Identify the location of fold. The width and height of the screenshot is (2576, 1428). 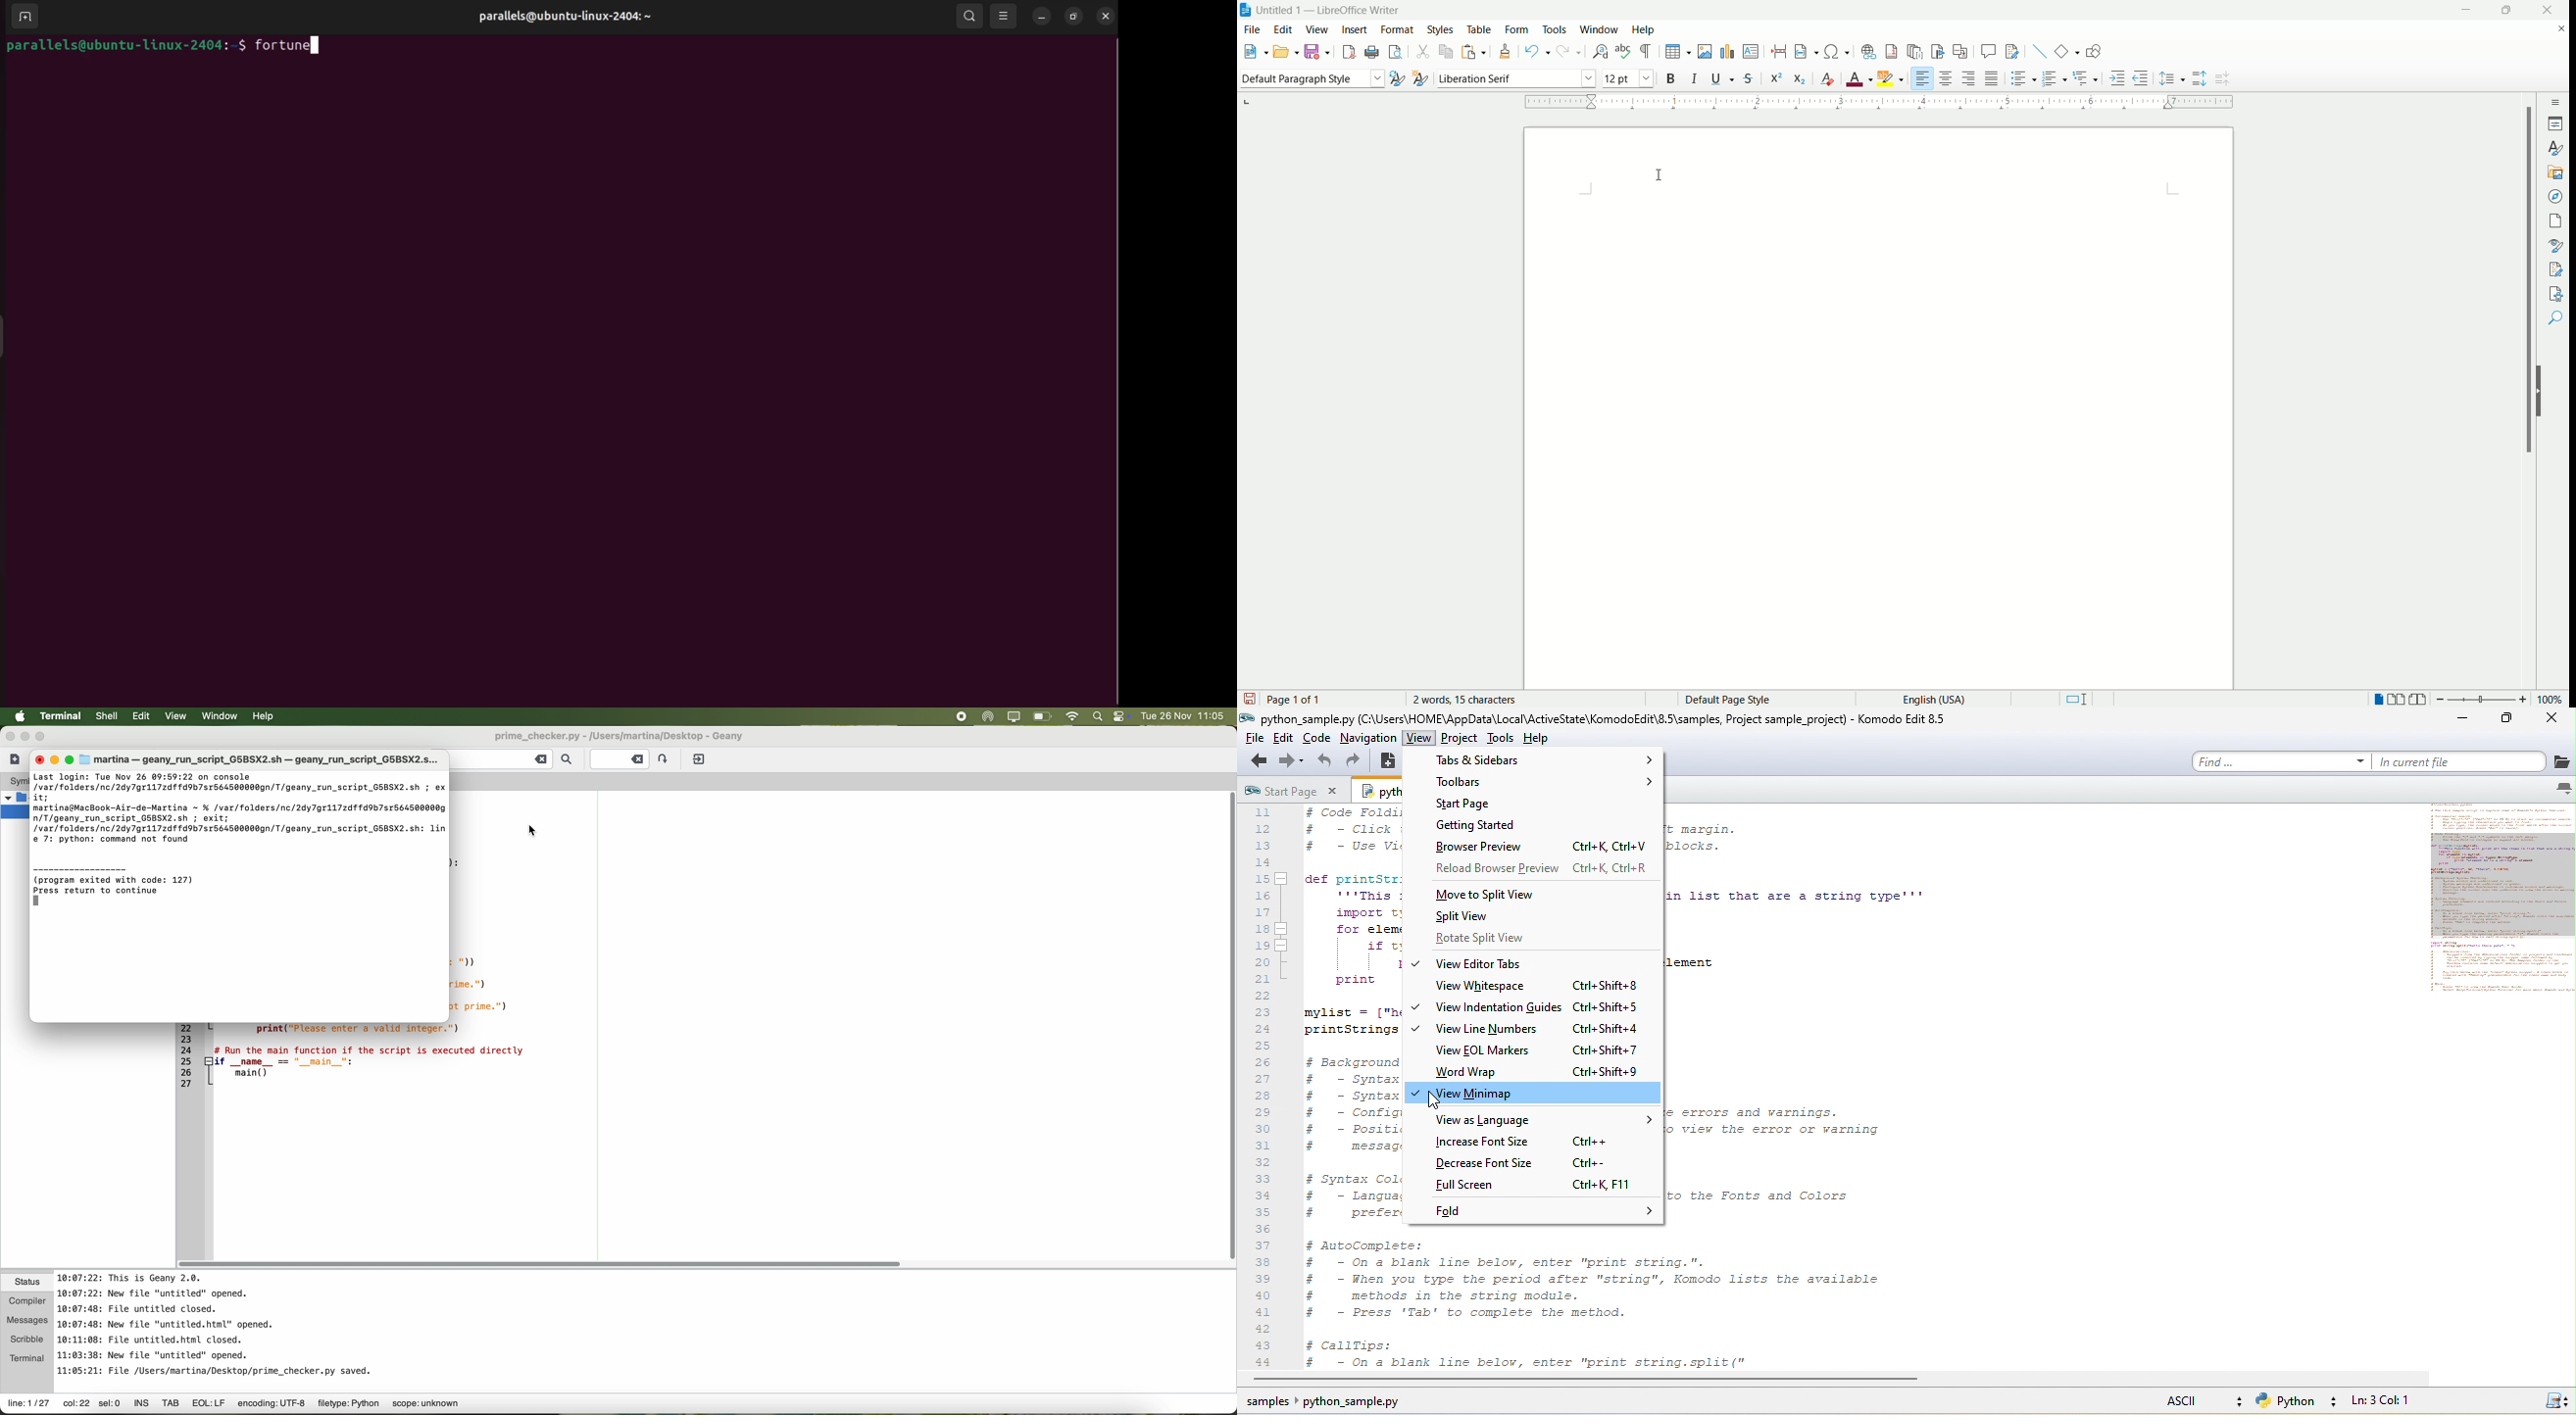
(1533, 1211).